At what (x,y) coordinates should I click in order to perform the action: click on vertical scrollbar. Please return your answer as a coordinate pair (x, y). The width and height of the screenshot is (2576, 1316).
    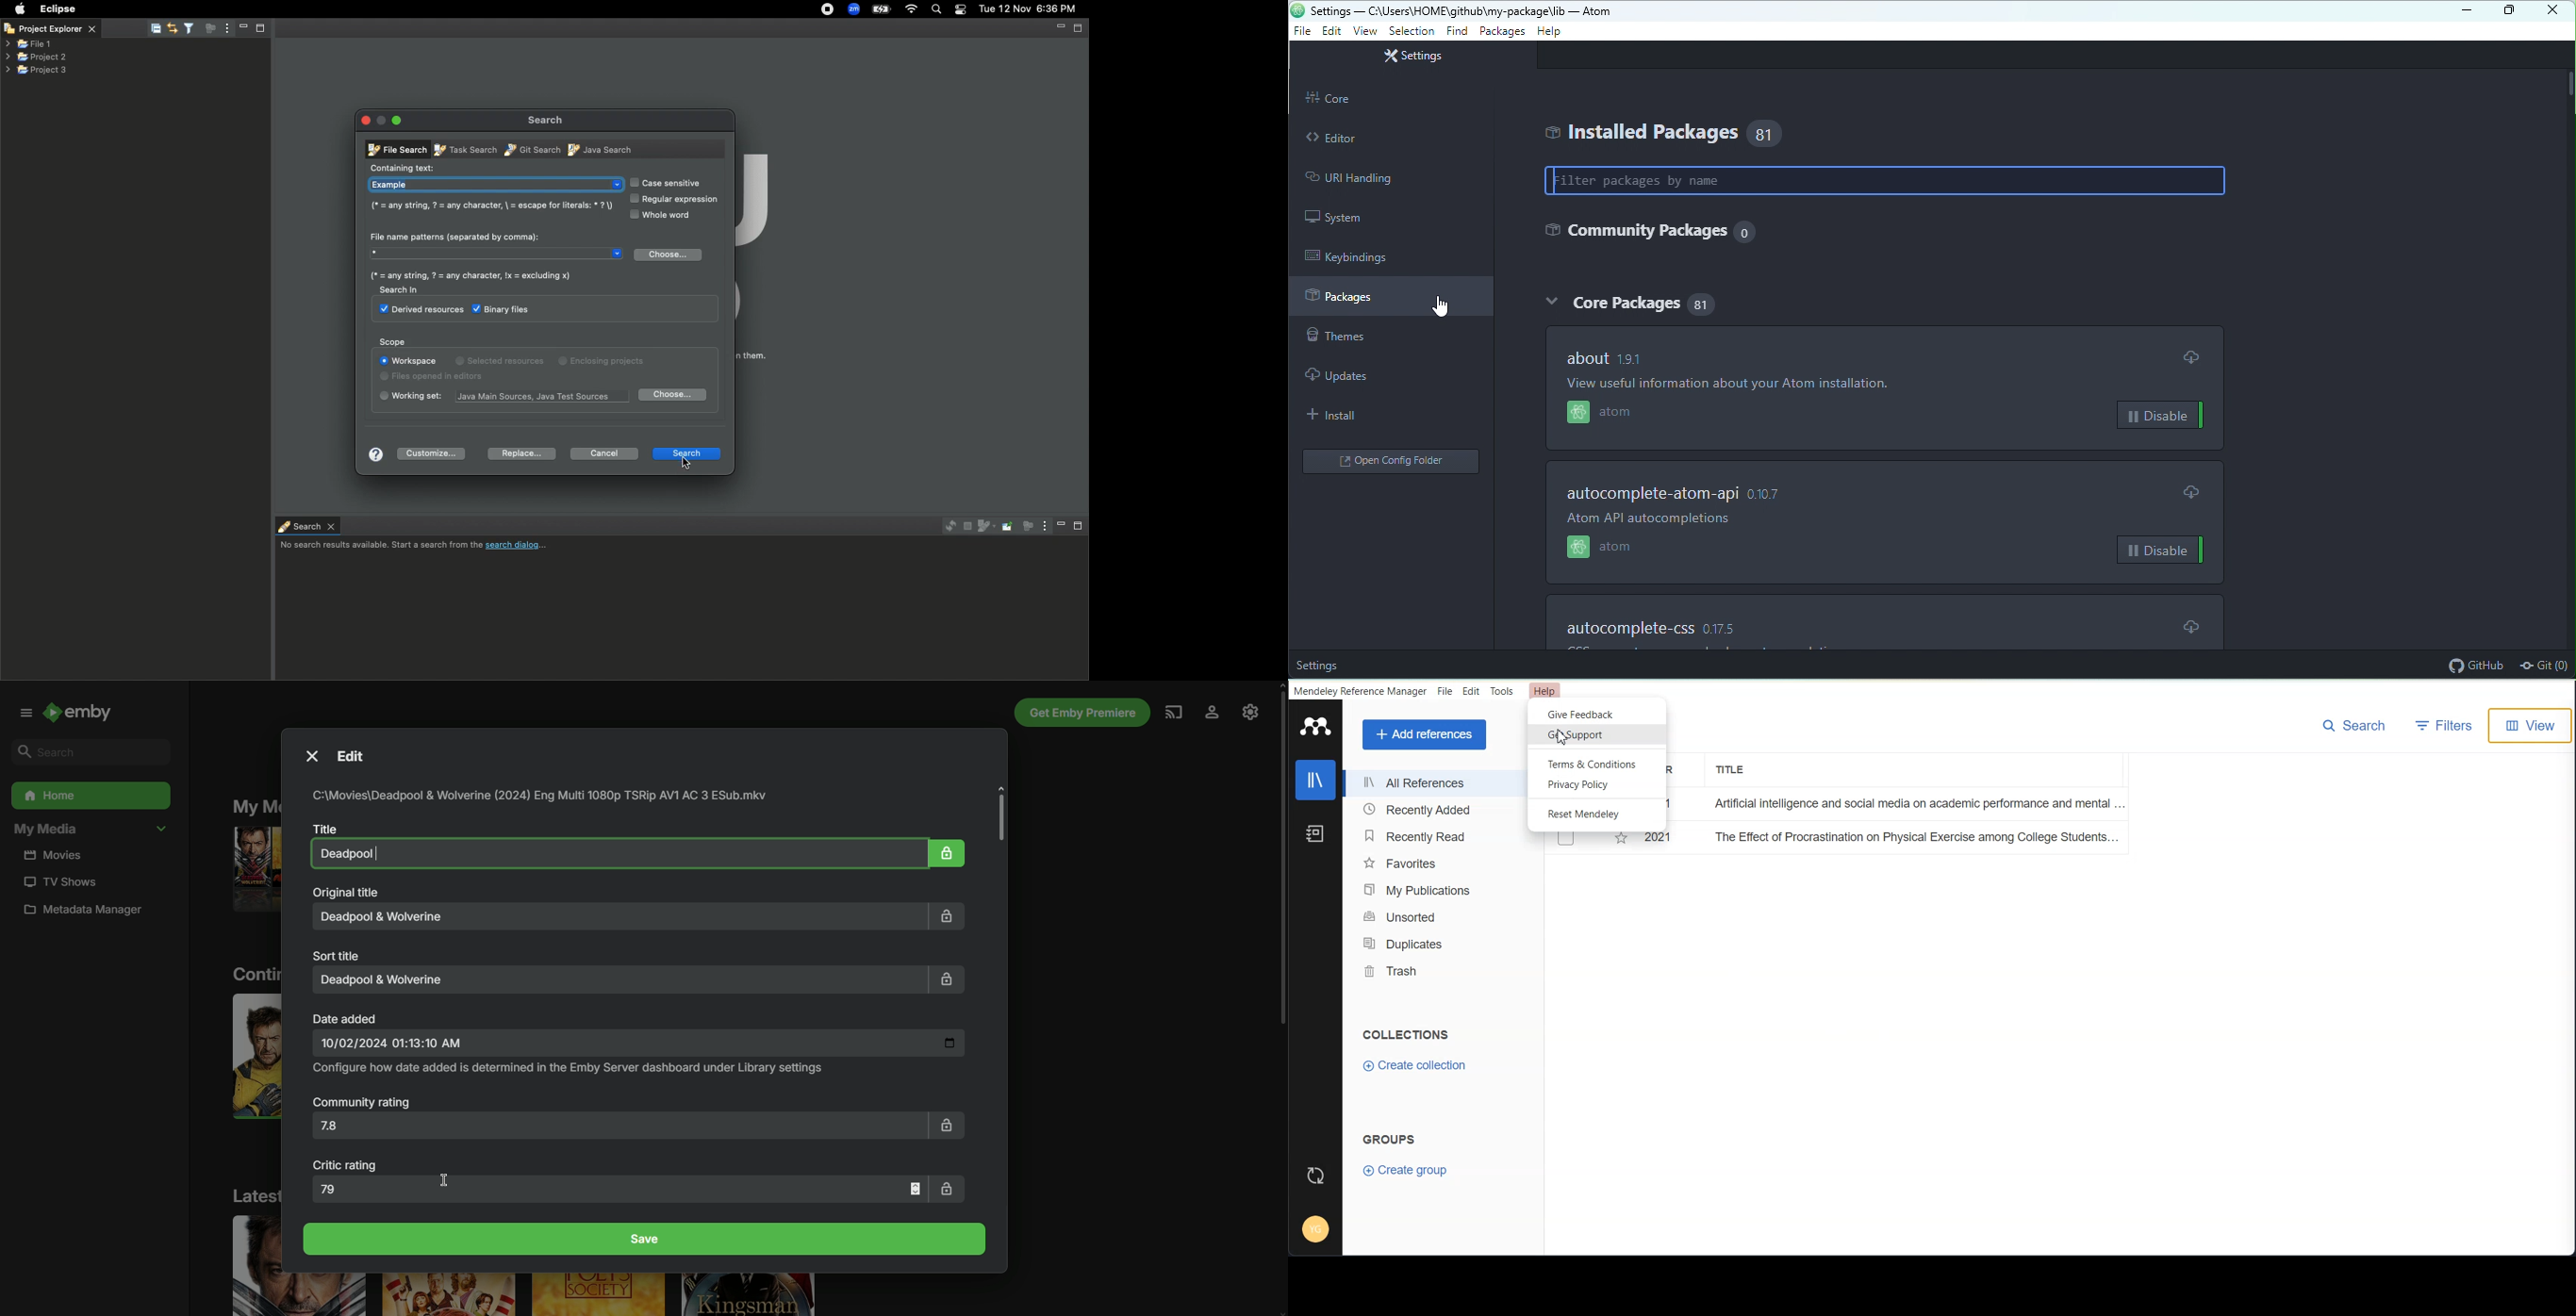
    Looking at the image, I should click on (2568, 85).